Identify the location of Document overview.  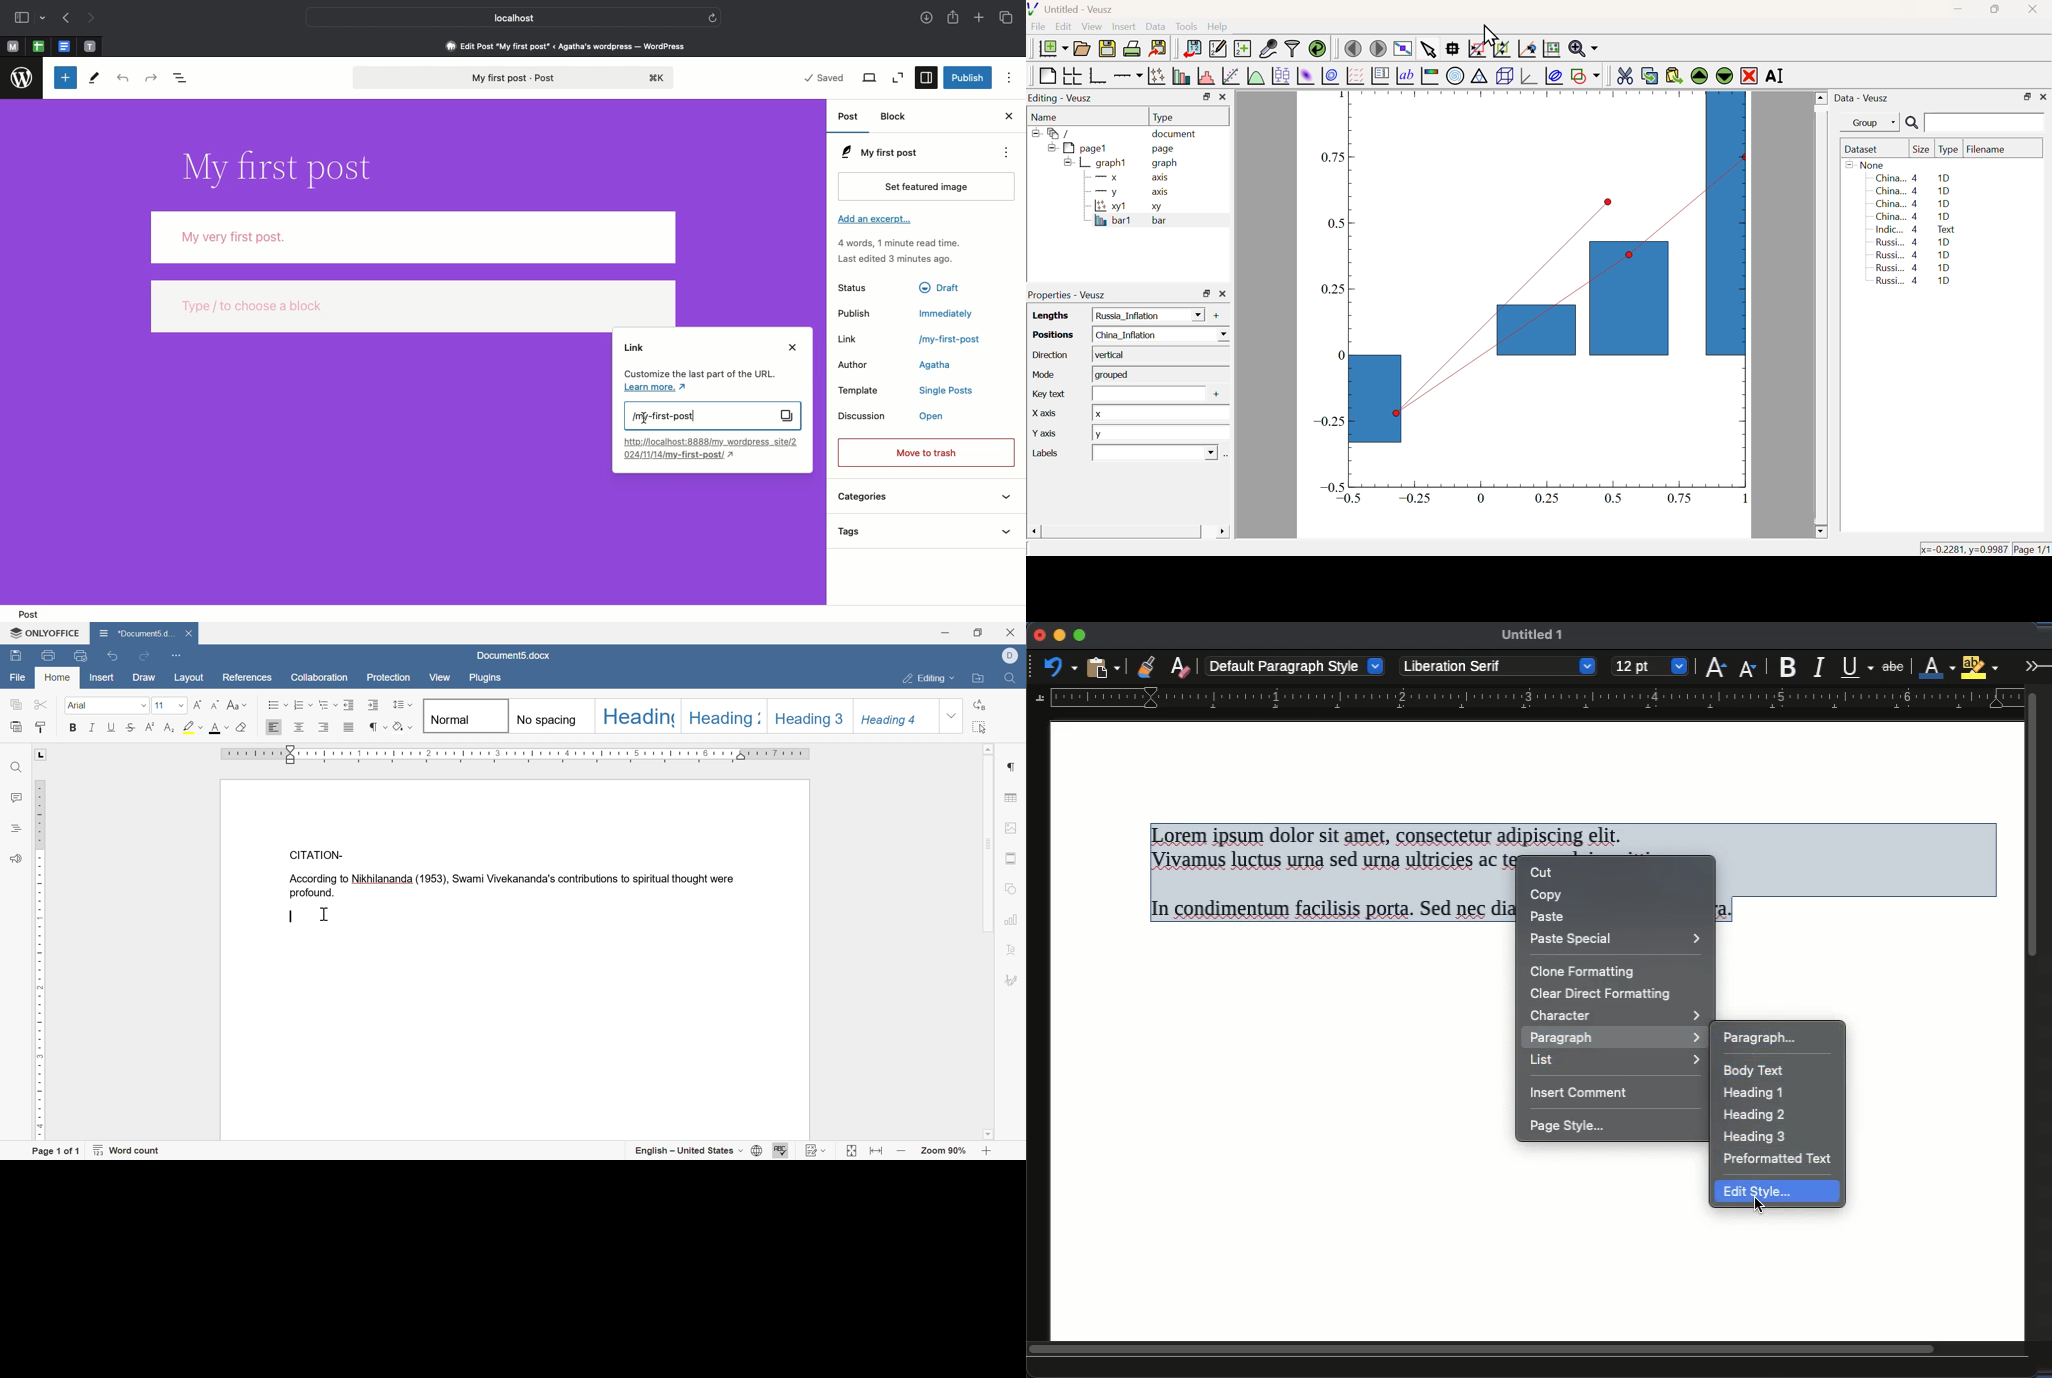
(183, 76).